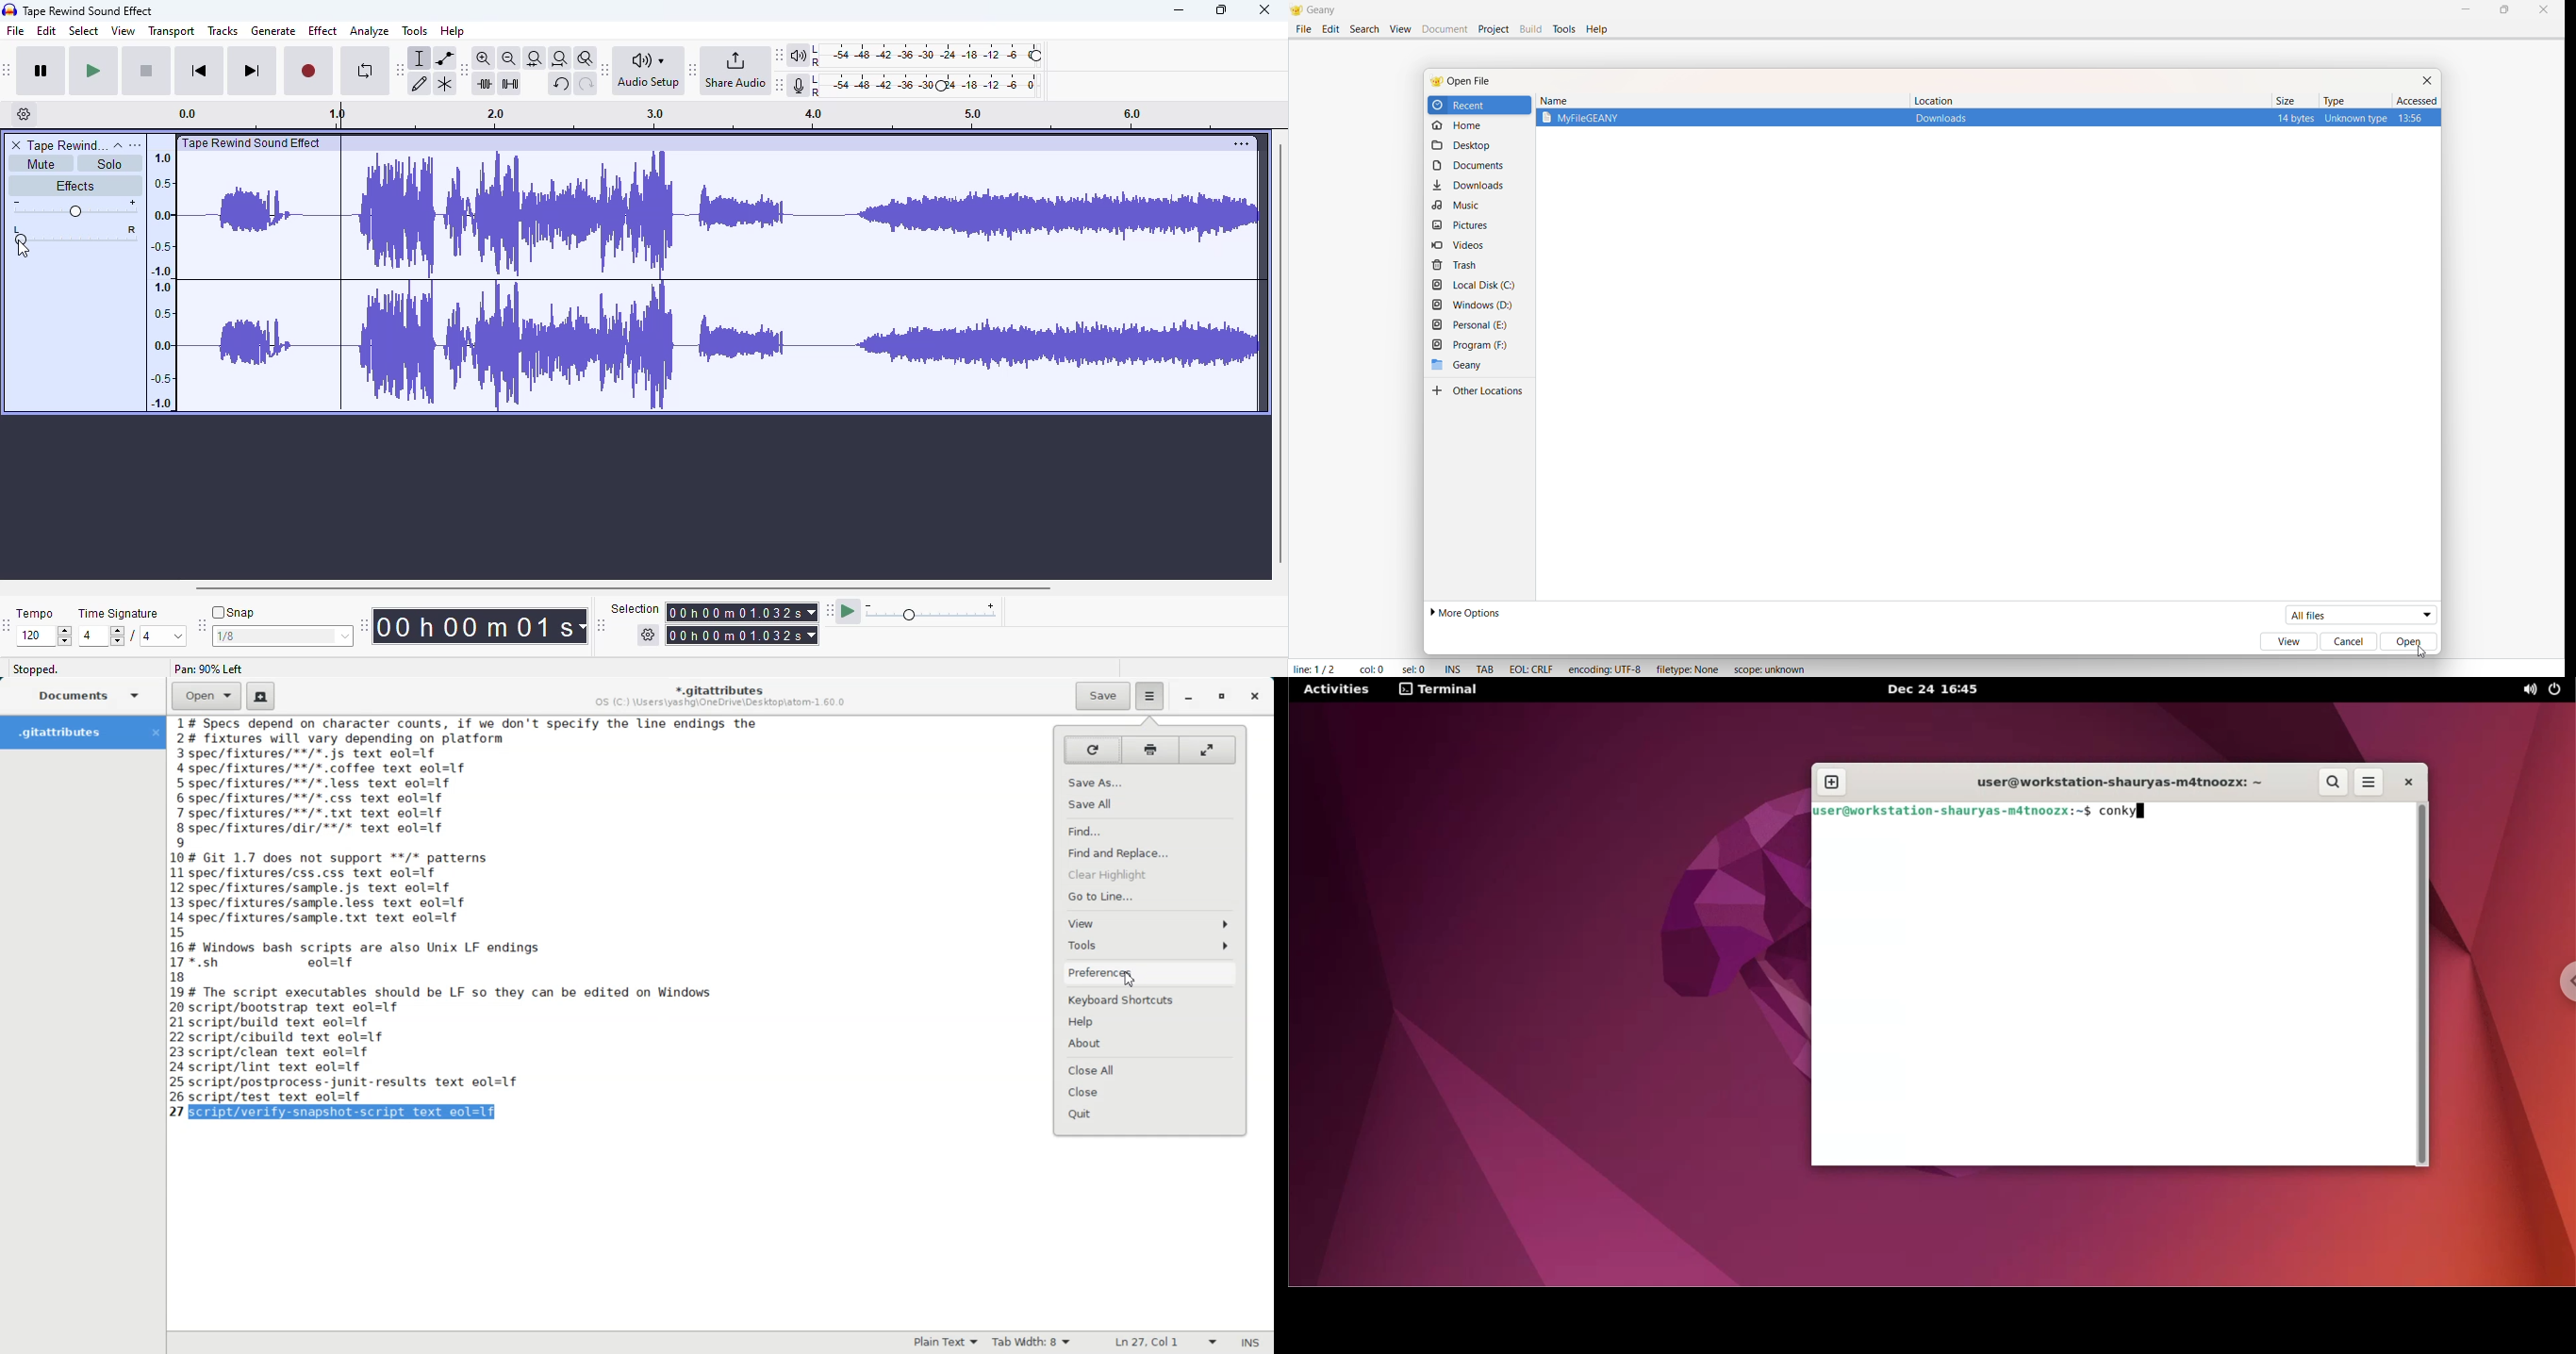  Describe the element at coordinates (1280, 353) in the screenshot. I see `vertical scroll bar` at that location.